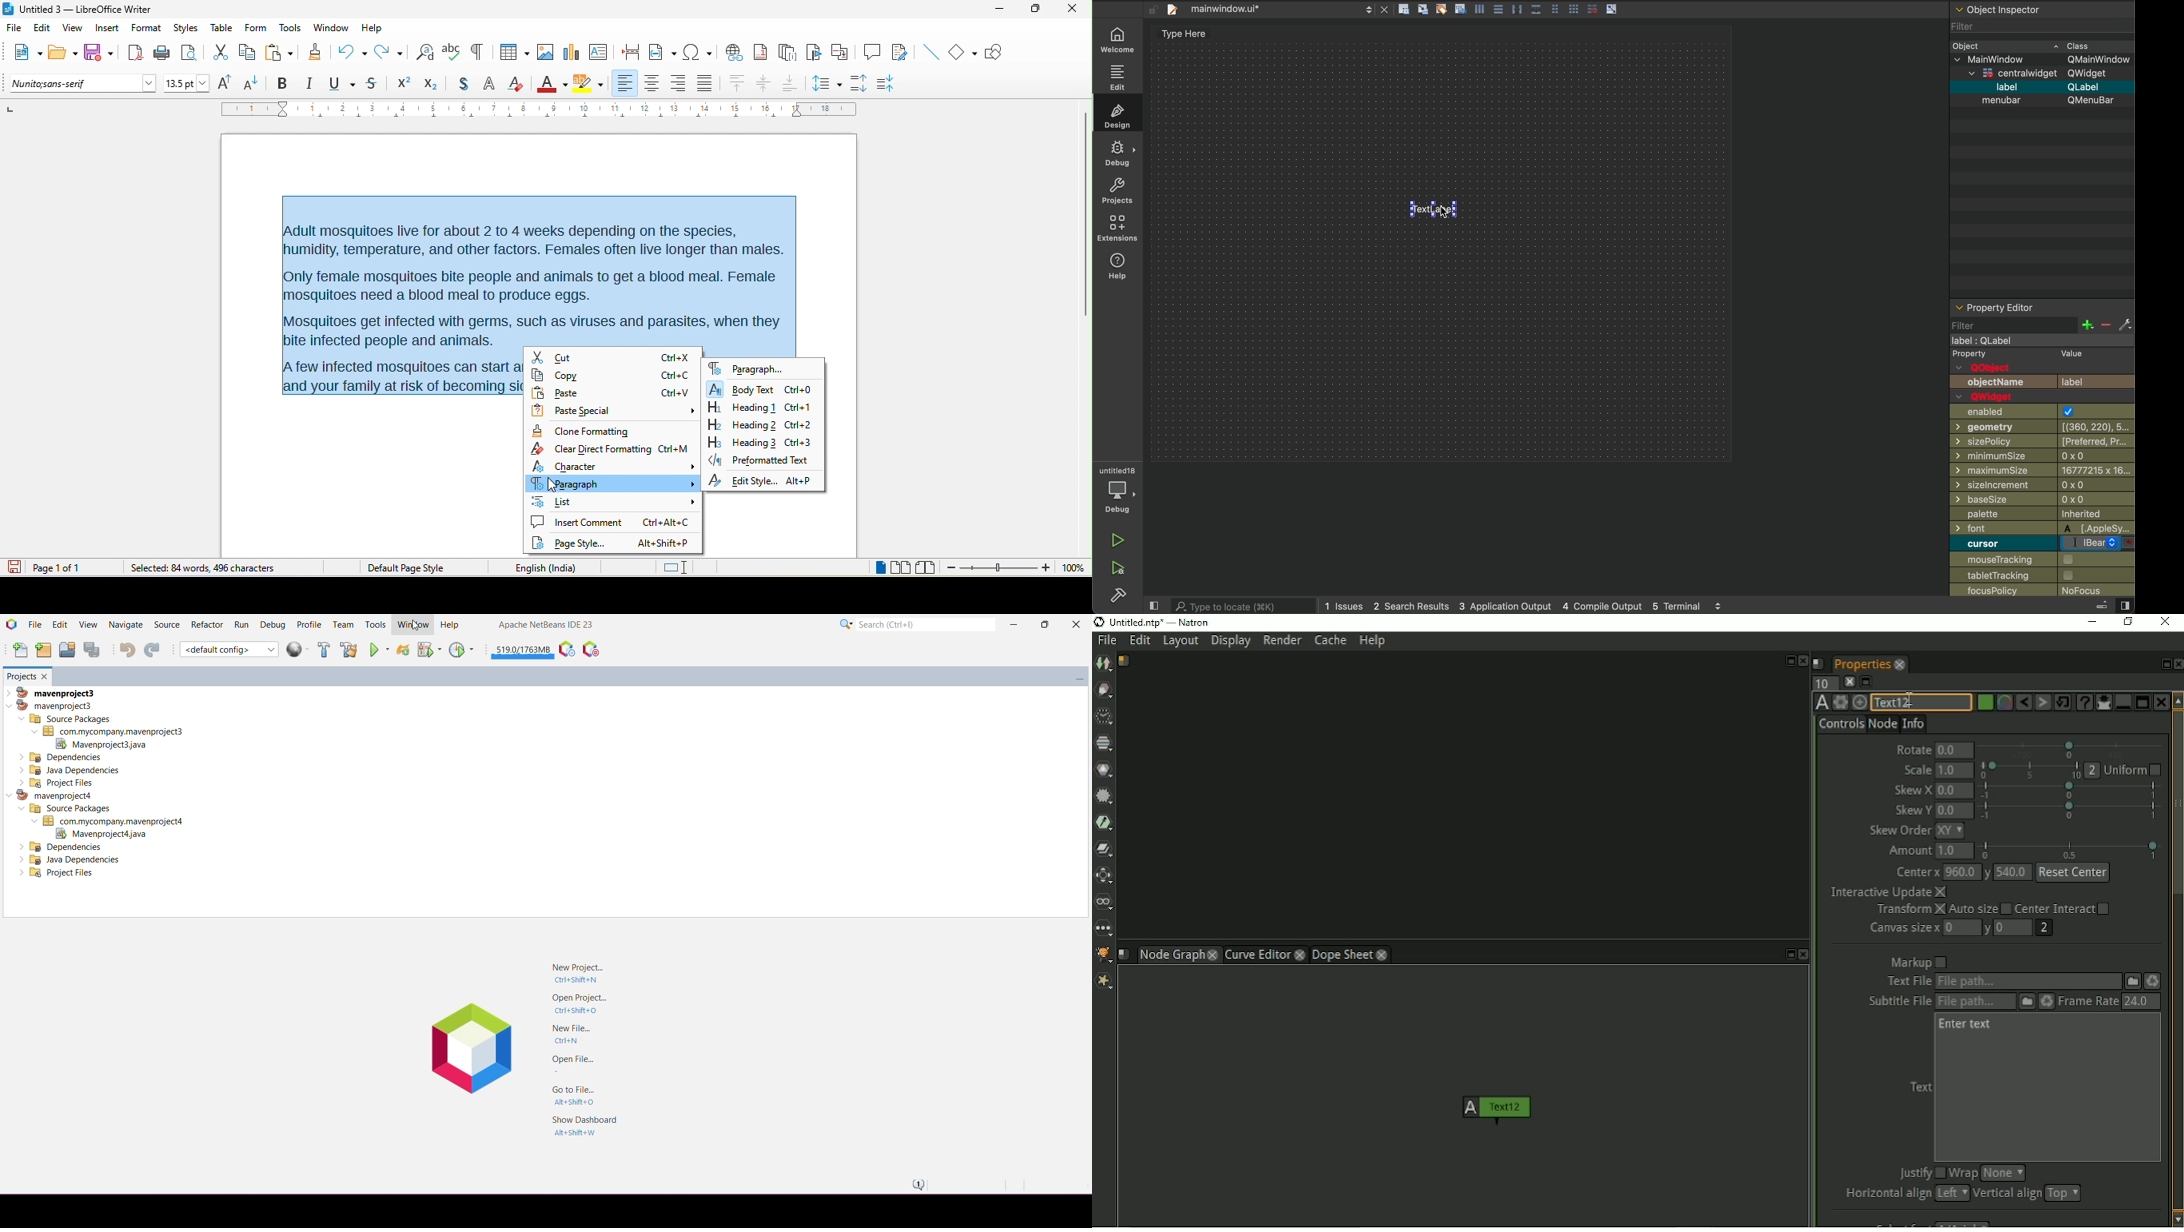  Describe the element at coordinates (1675, 606) in the screenshot. I see `5 terminal` at that location.